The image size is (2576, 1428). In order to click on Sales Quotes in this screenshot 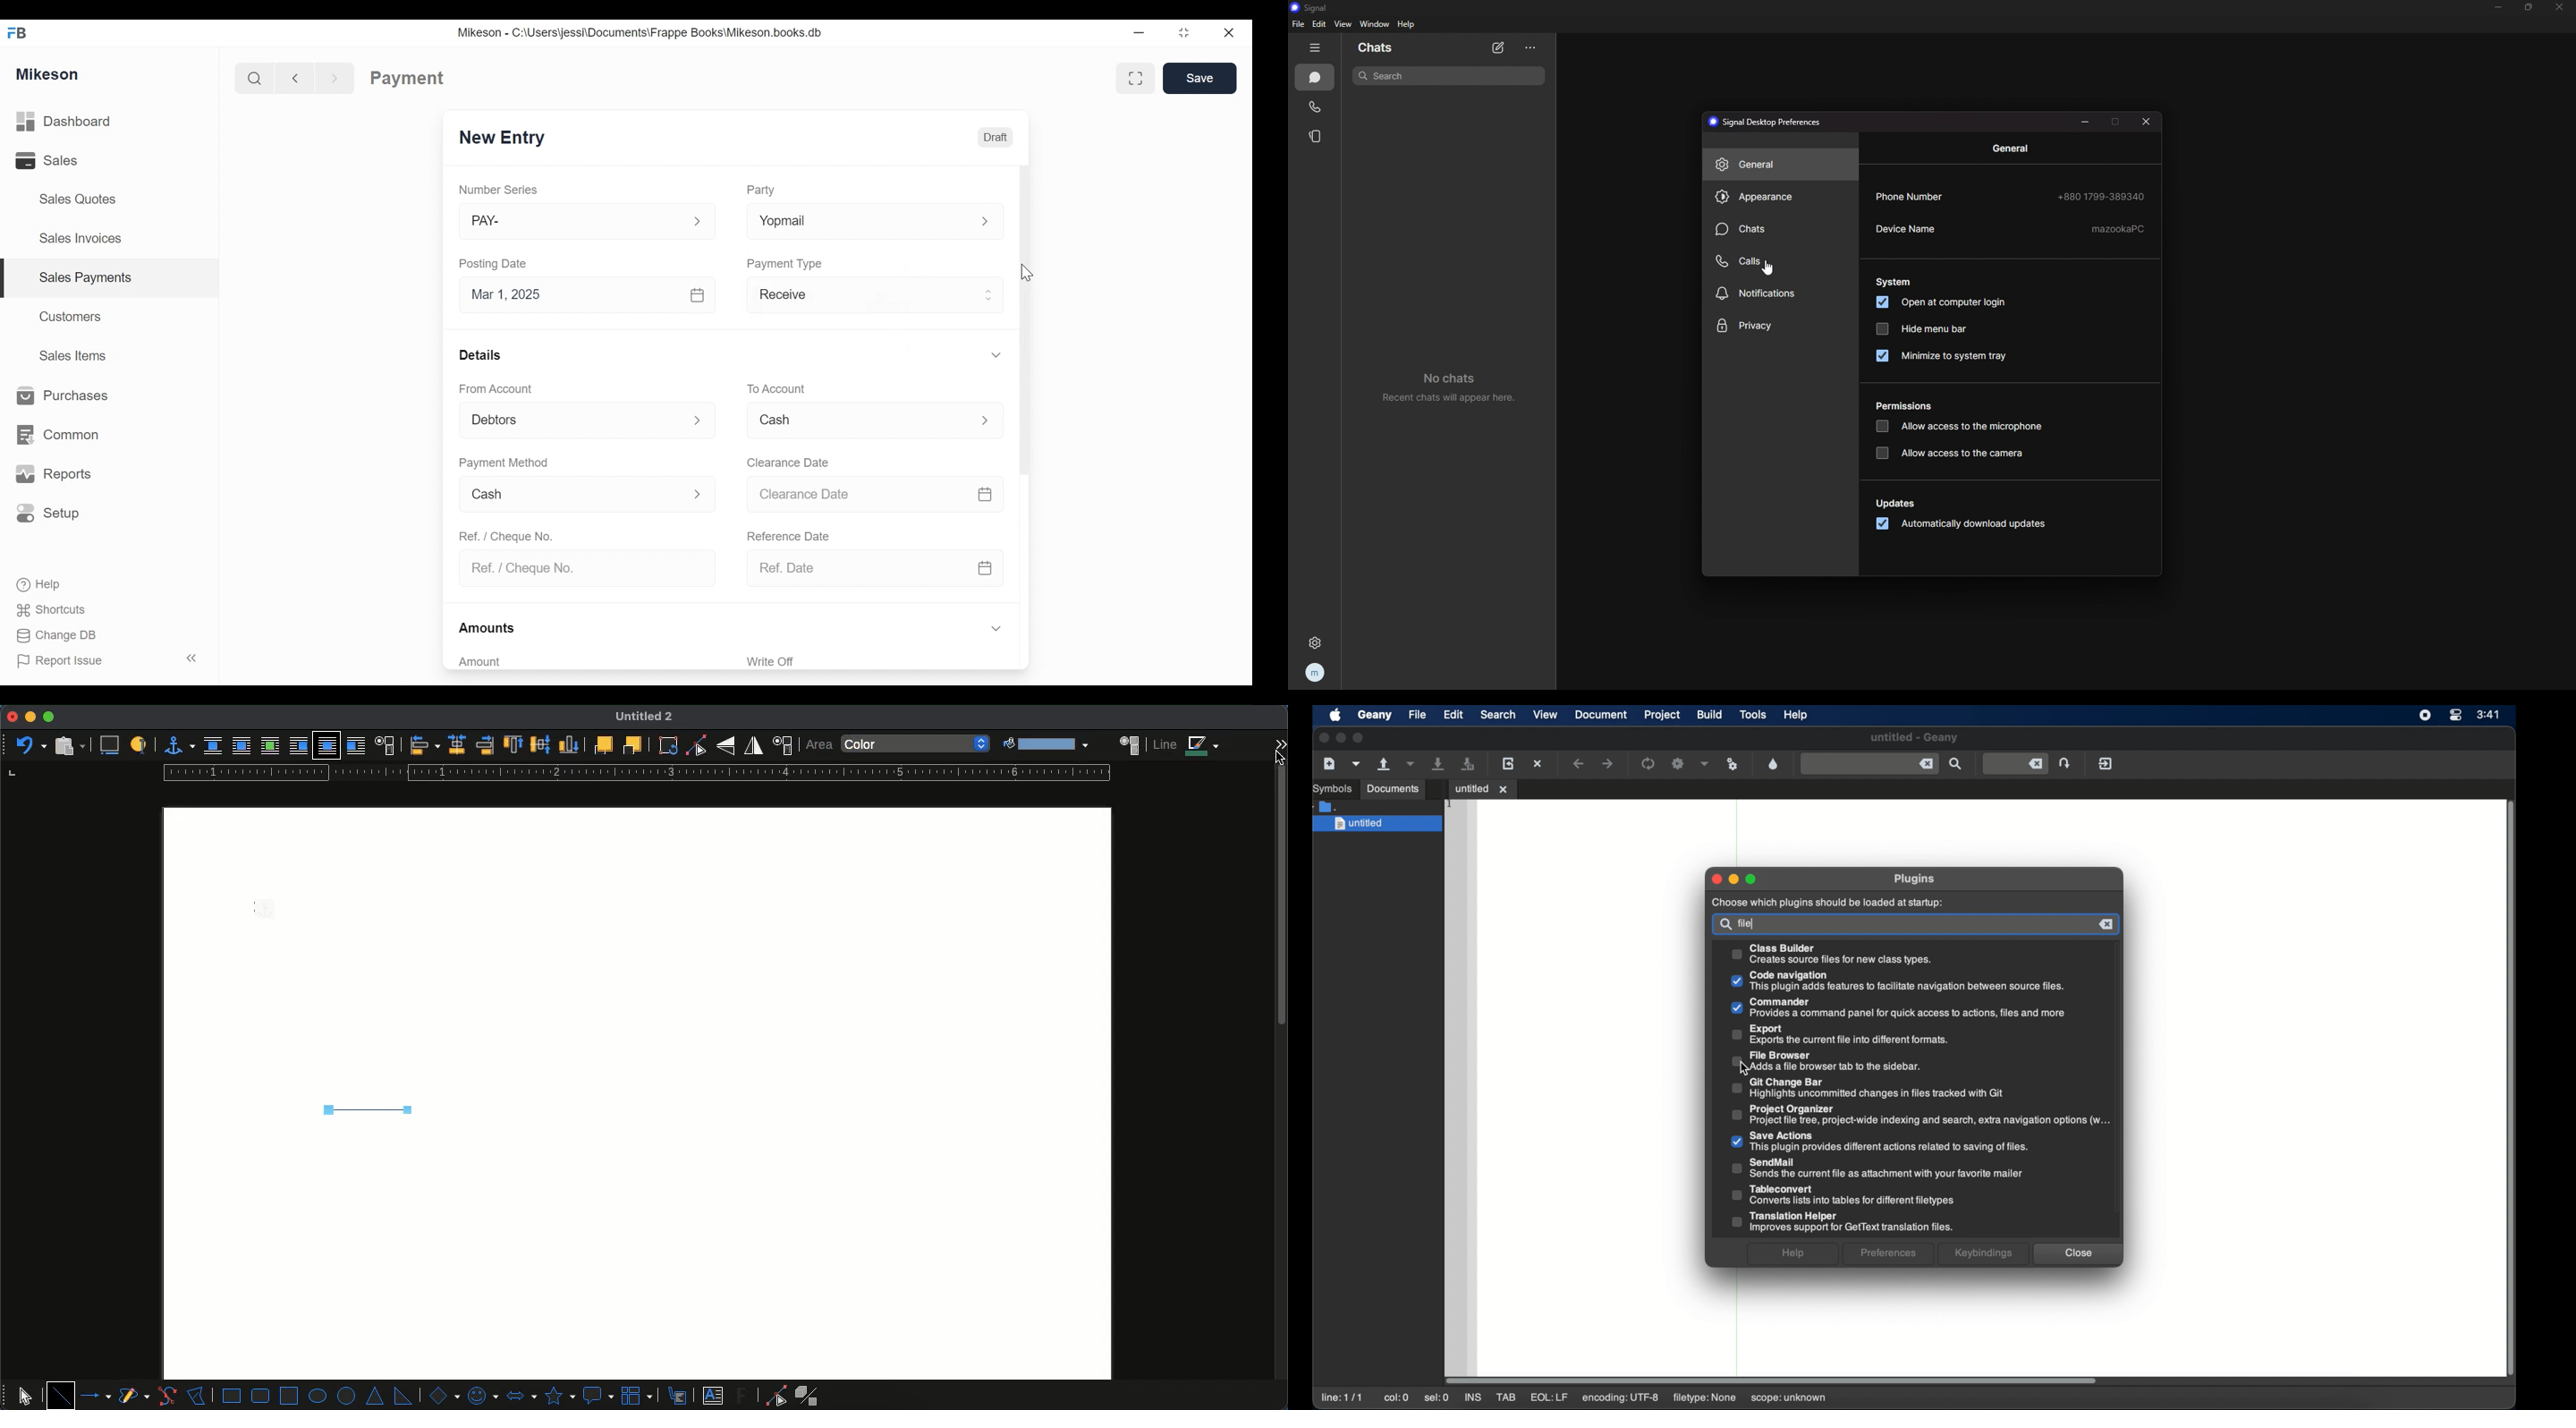, I will do `click(72, 199)`.